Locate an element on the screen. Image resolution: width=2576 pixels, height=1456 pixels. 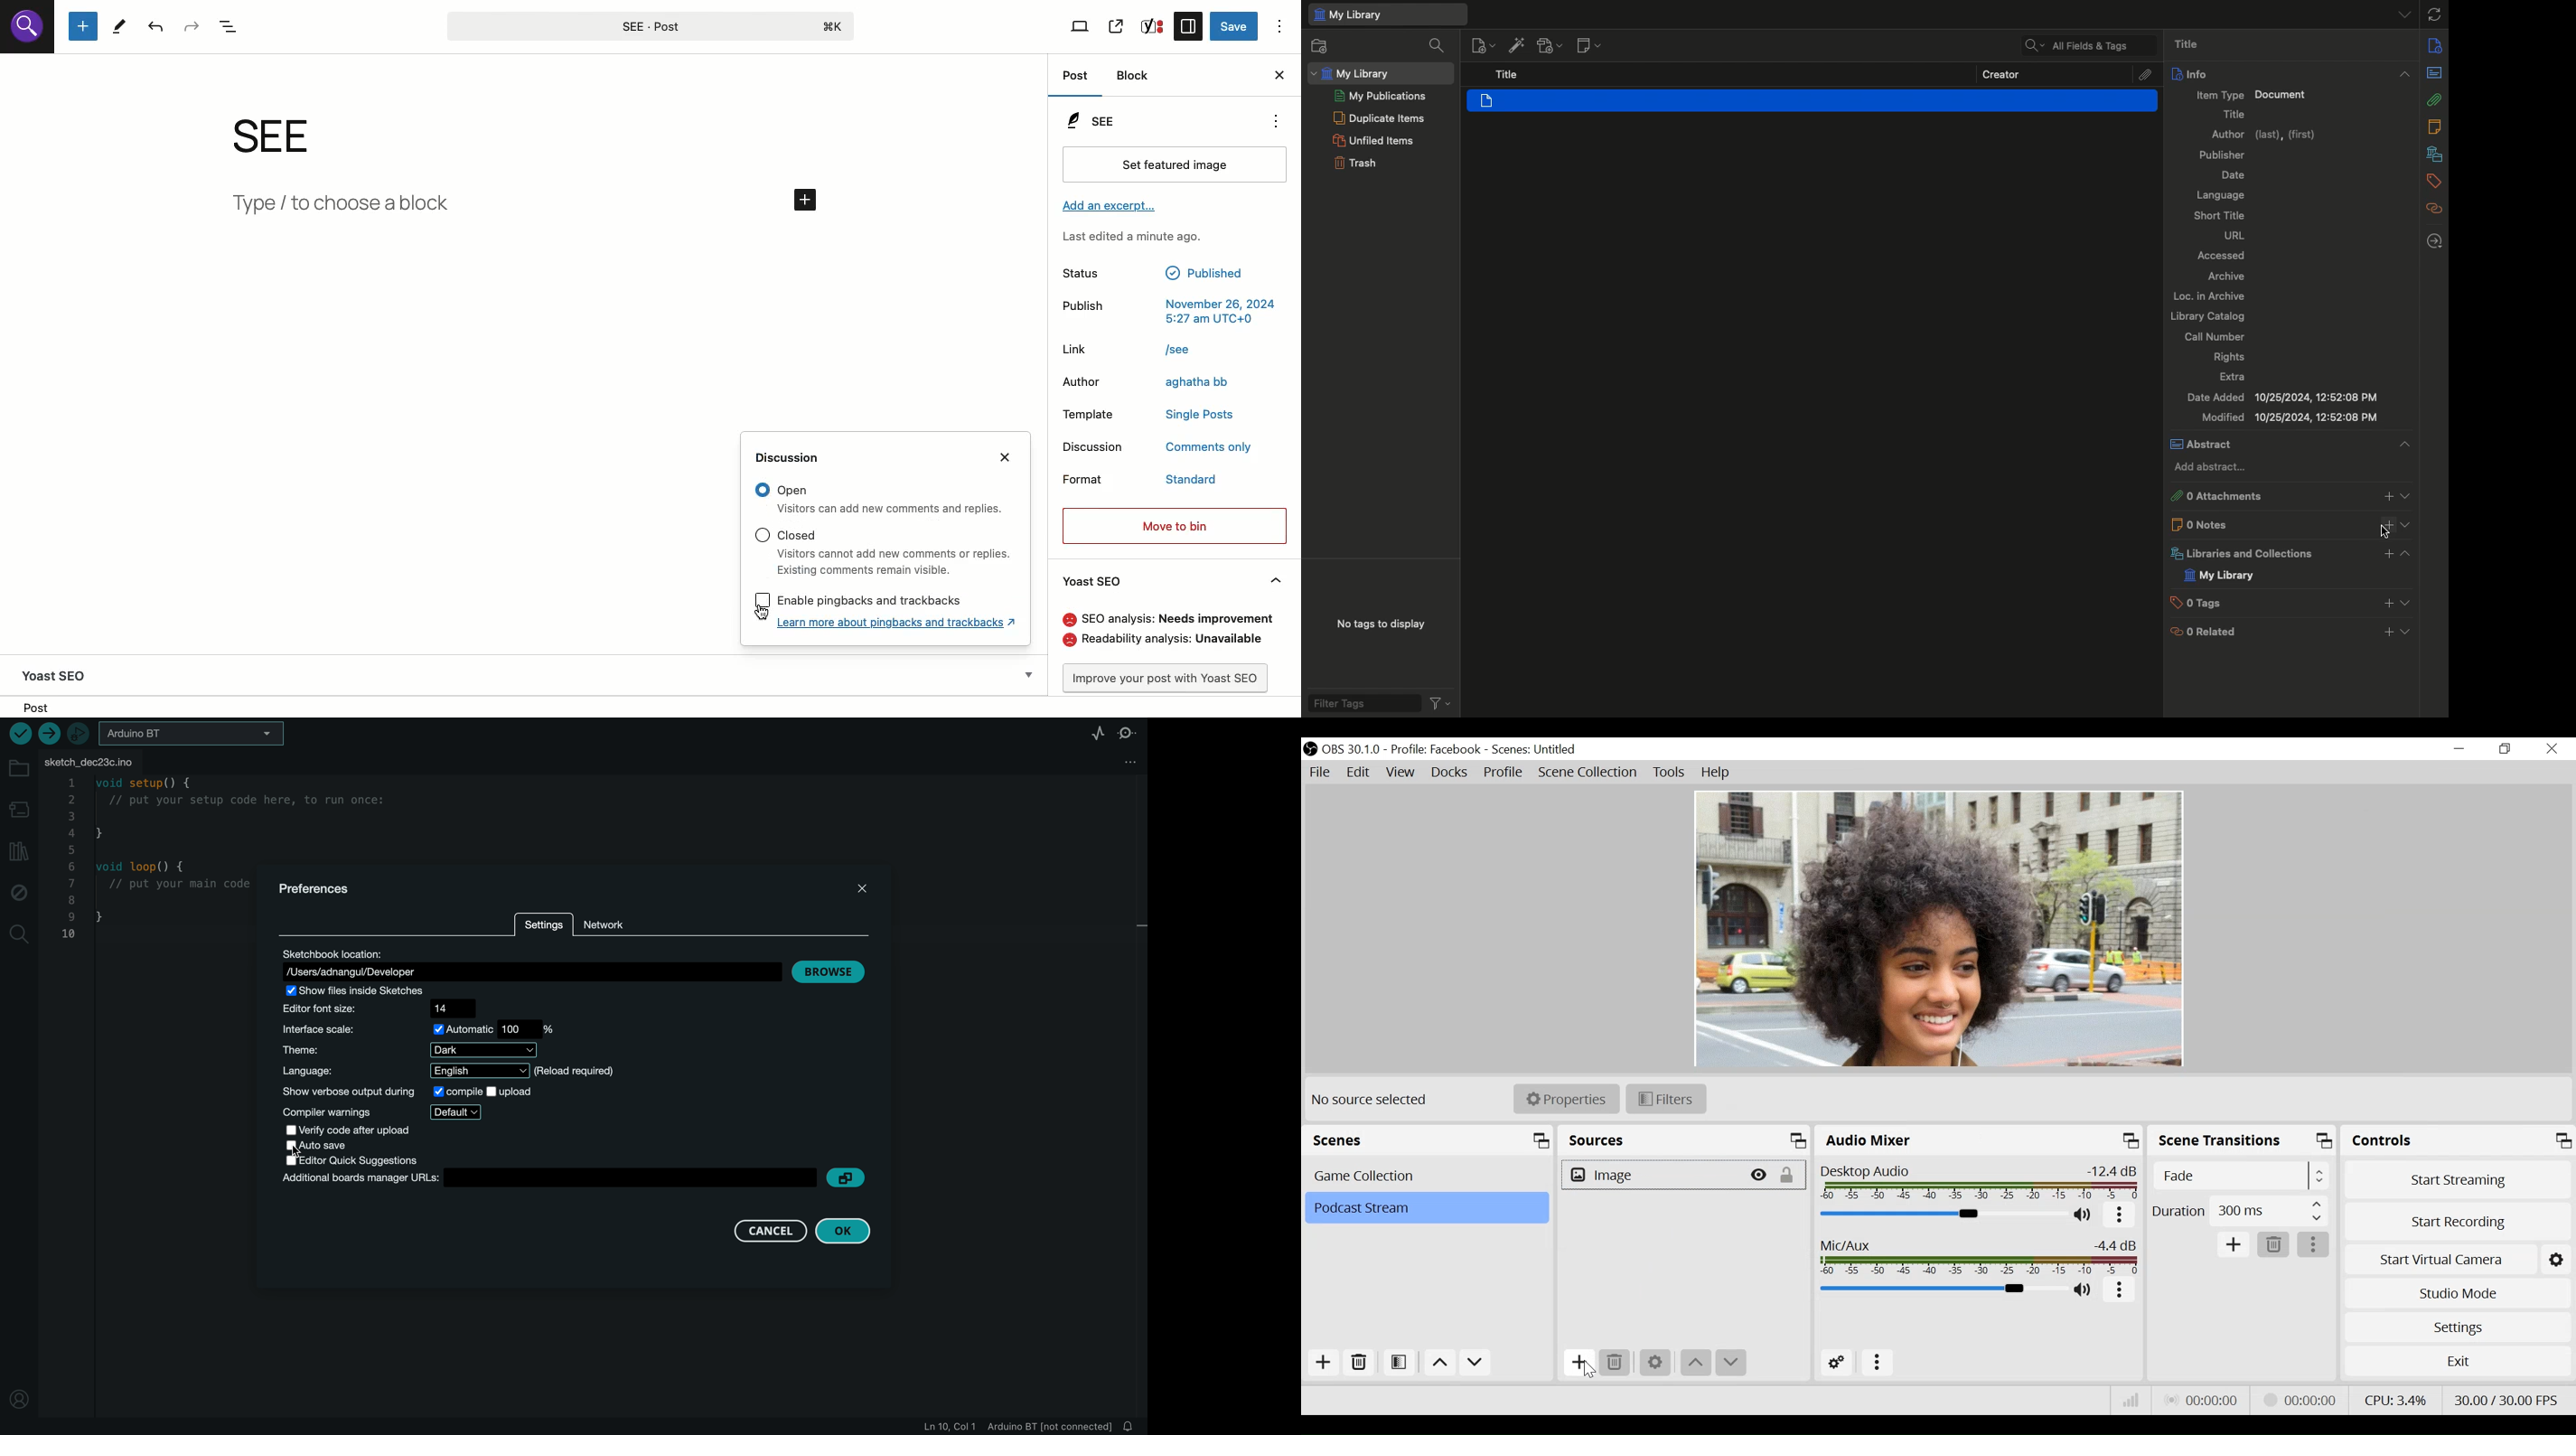
Start Recording is located at coordinates (2460, 1218).